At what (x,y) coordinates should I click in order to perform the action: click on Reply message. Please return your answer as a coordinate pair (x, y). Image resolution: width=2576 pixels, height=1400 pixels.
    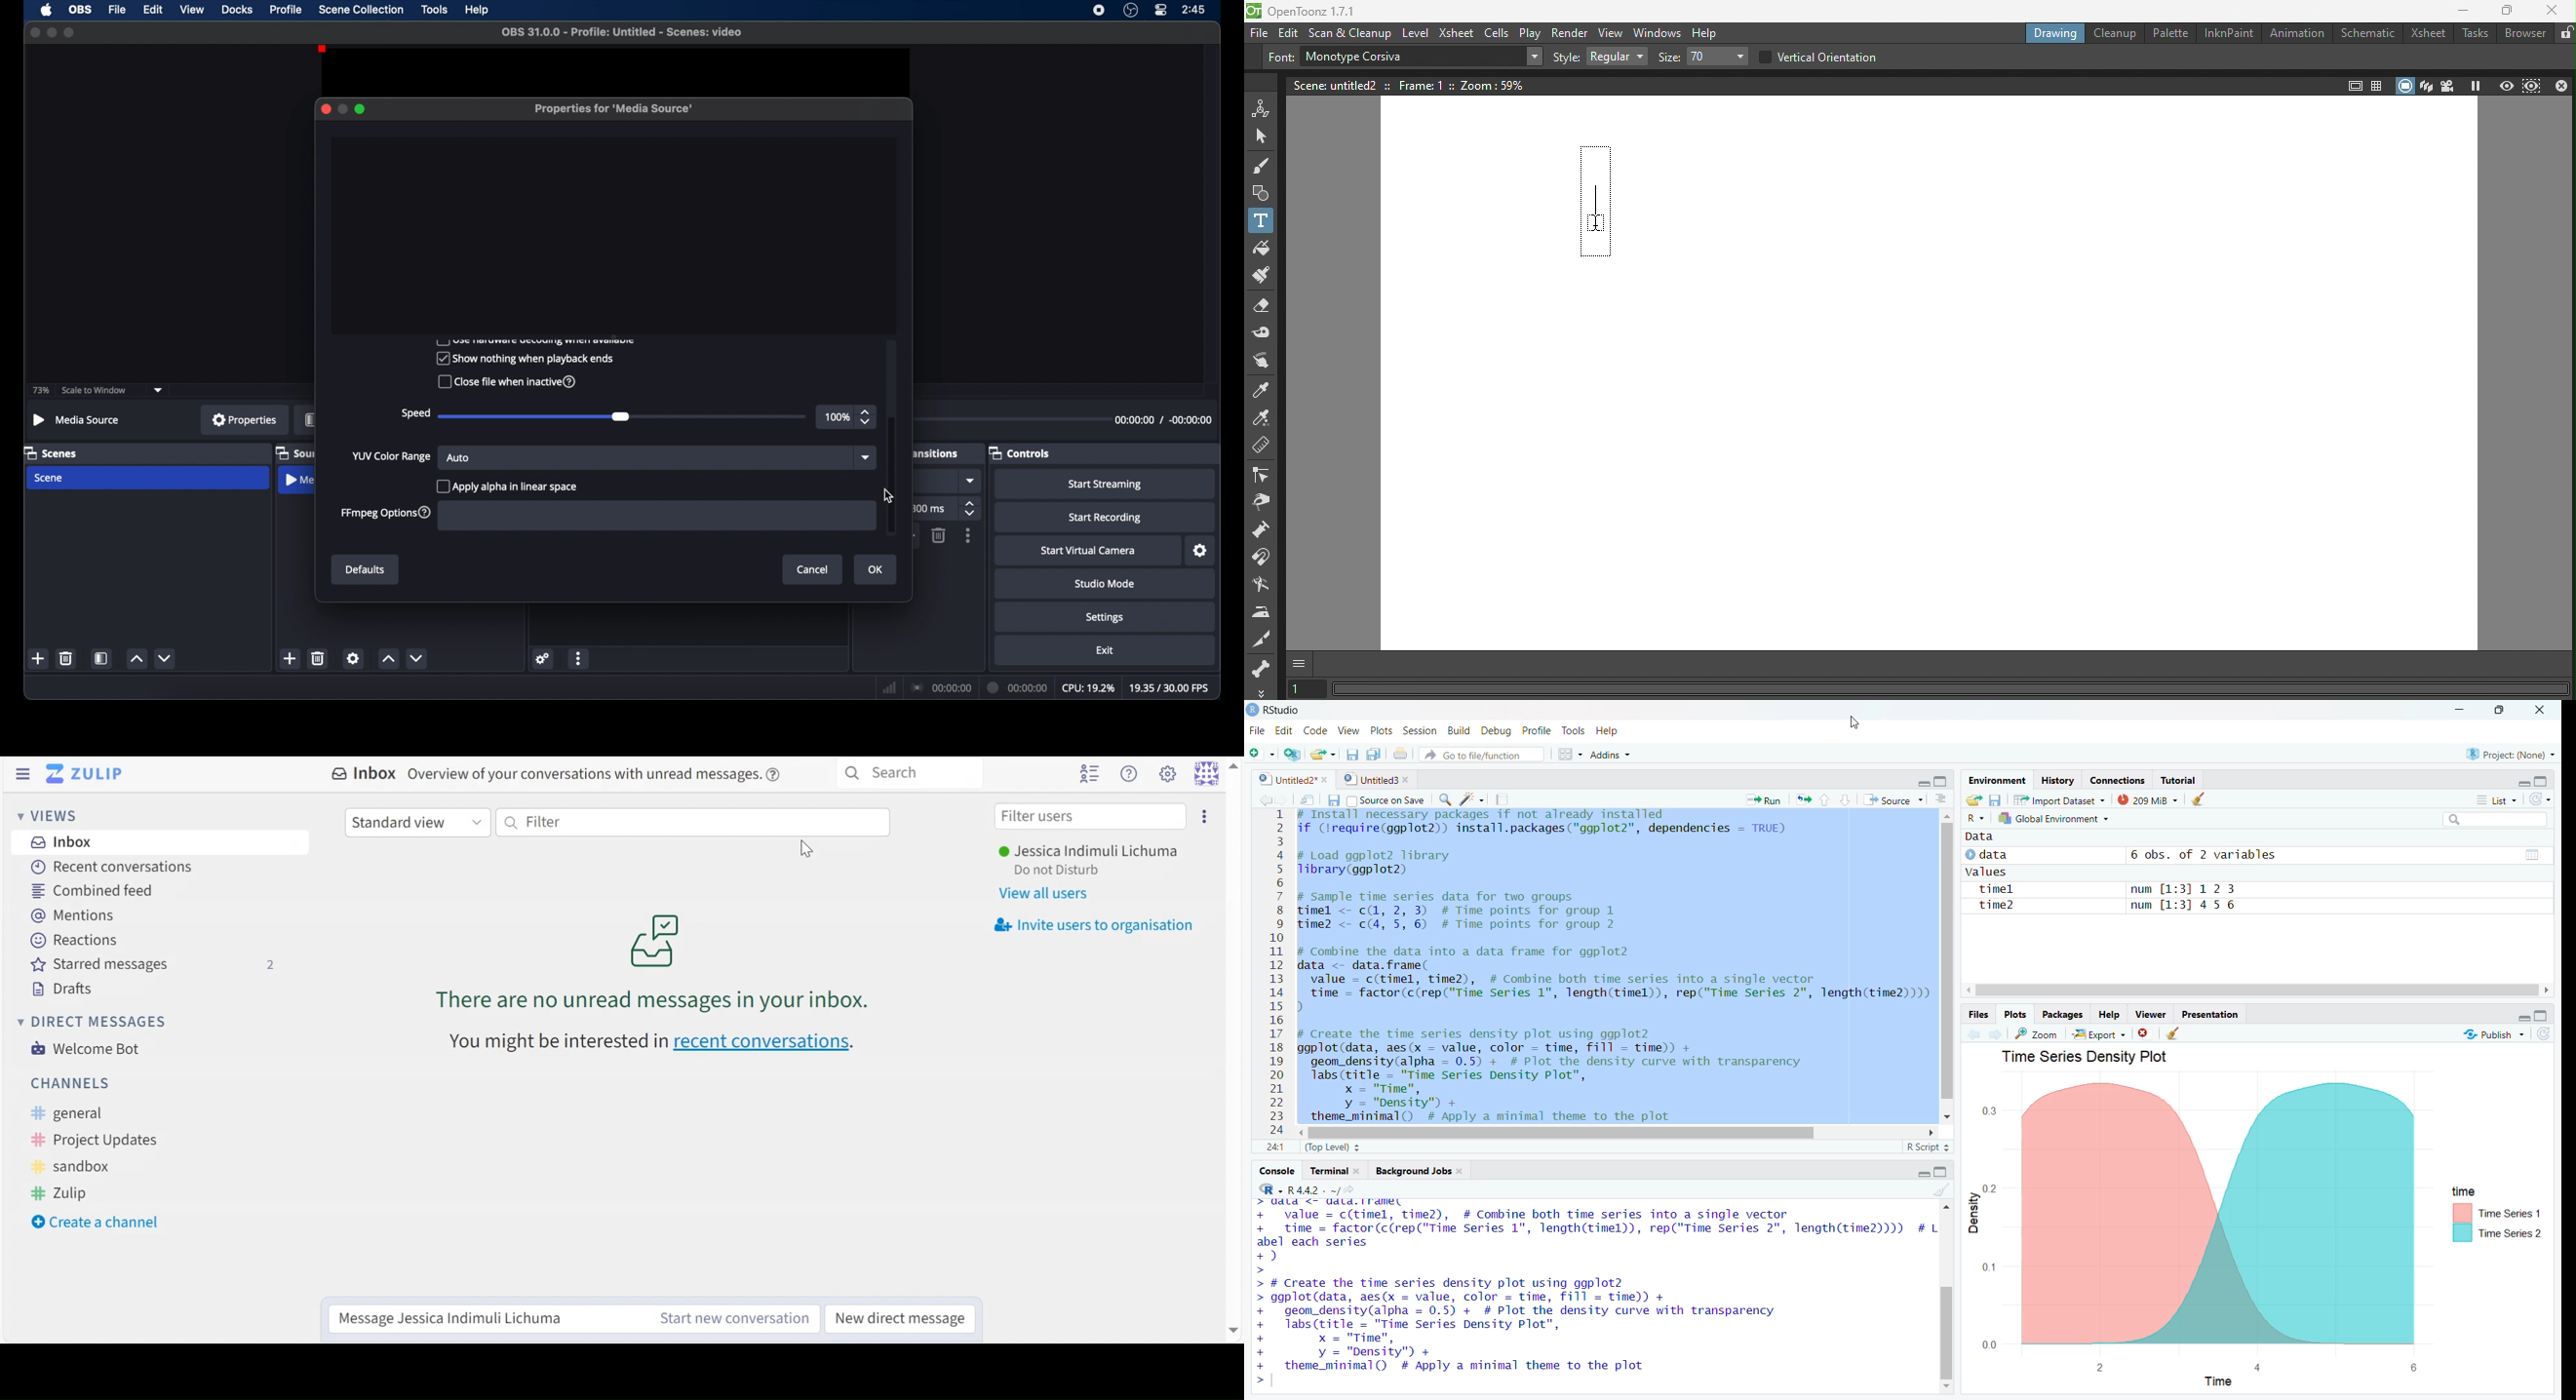
    Looking at the image, I should click on (484, 1318).